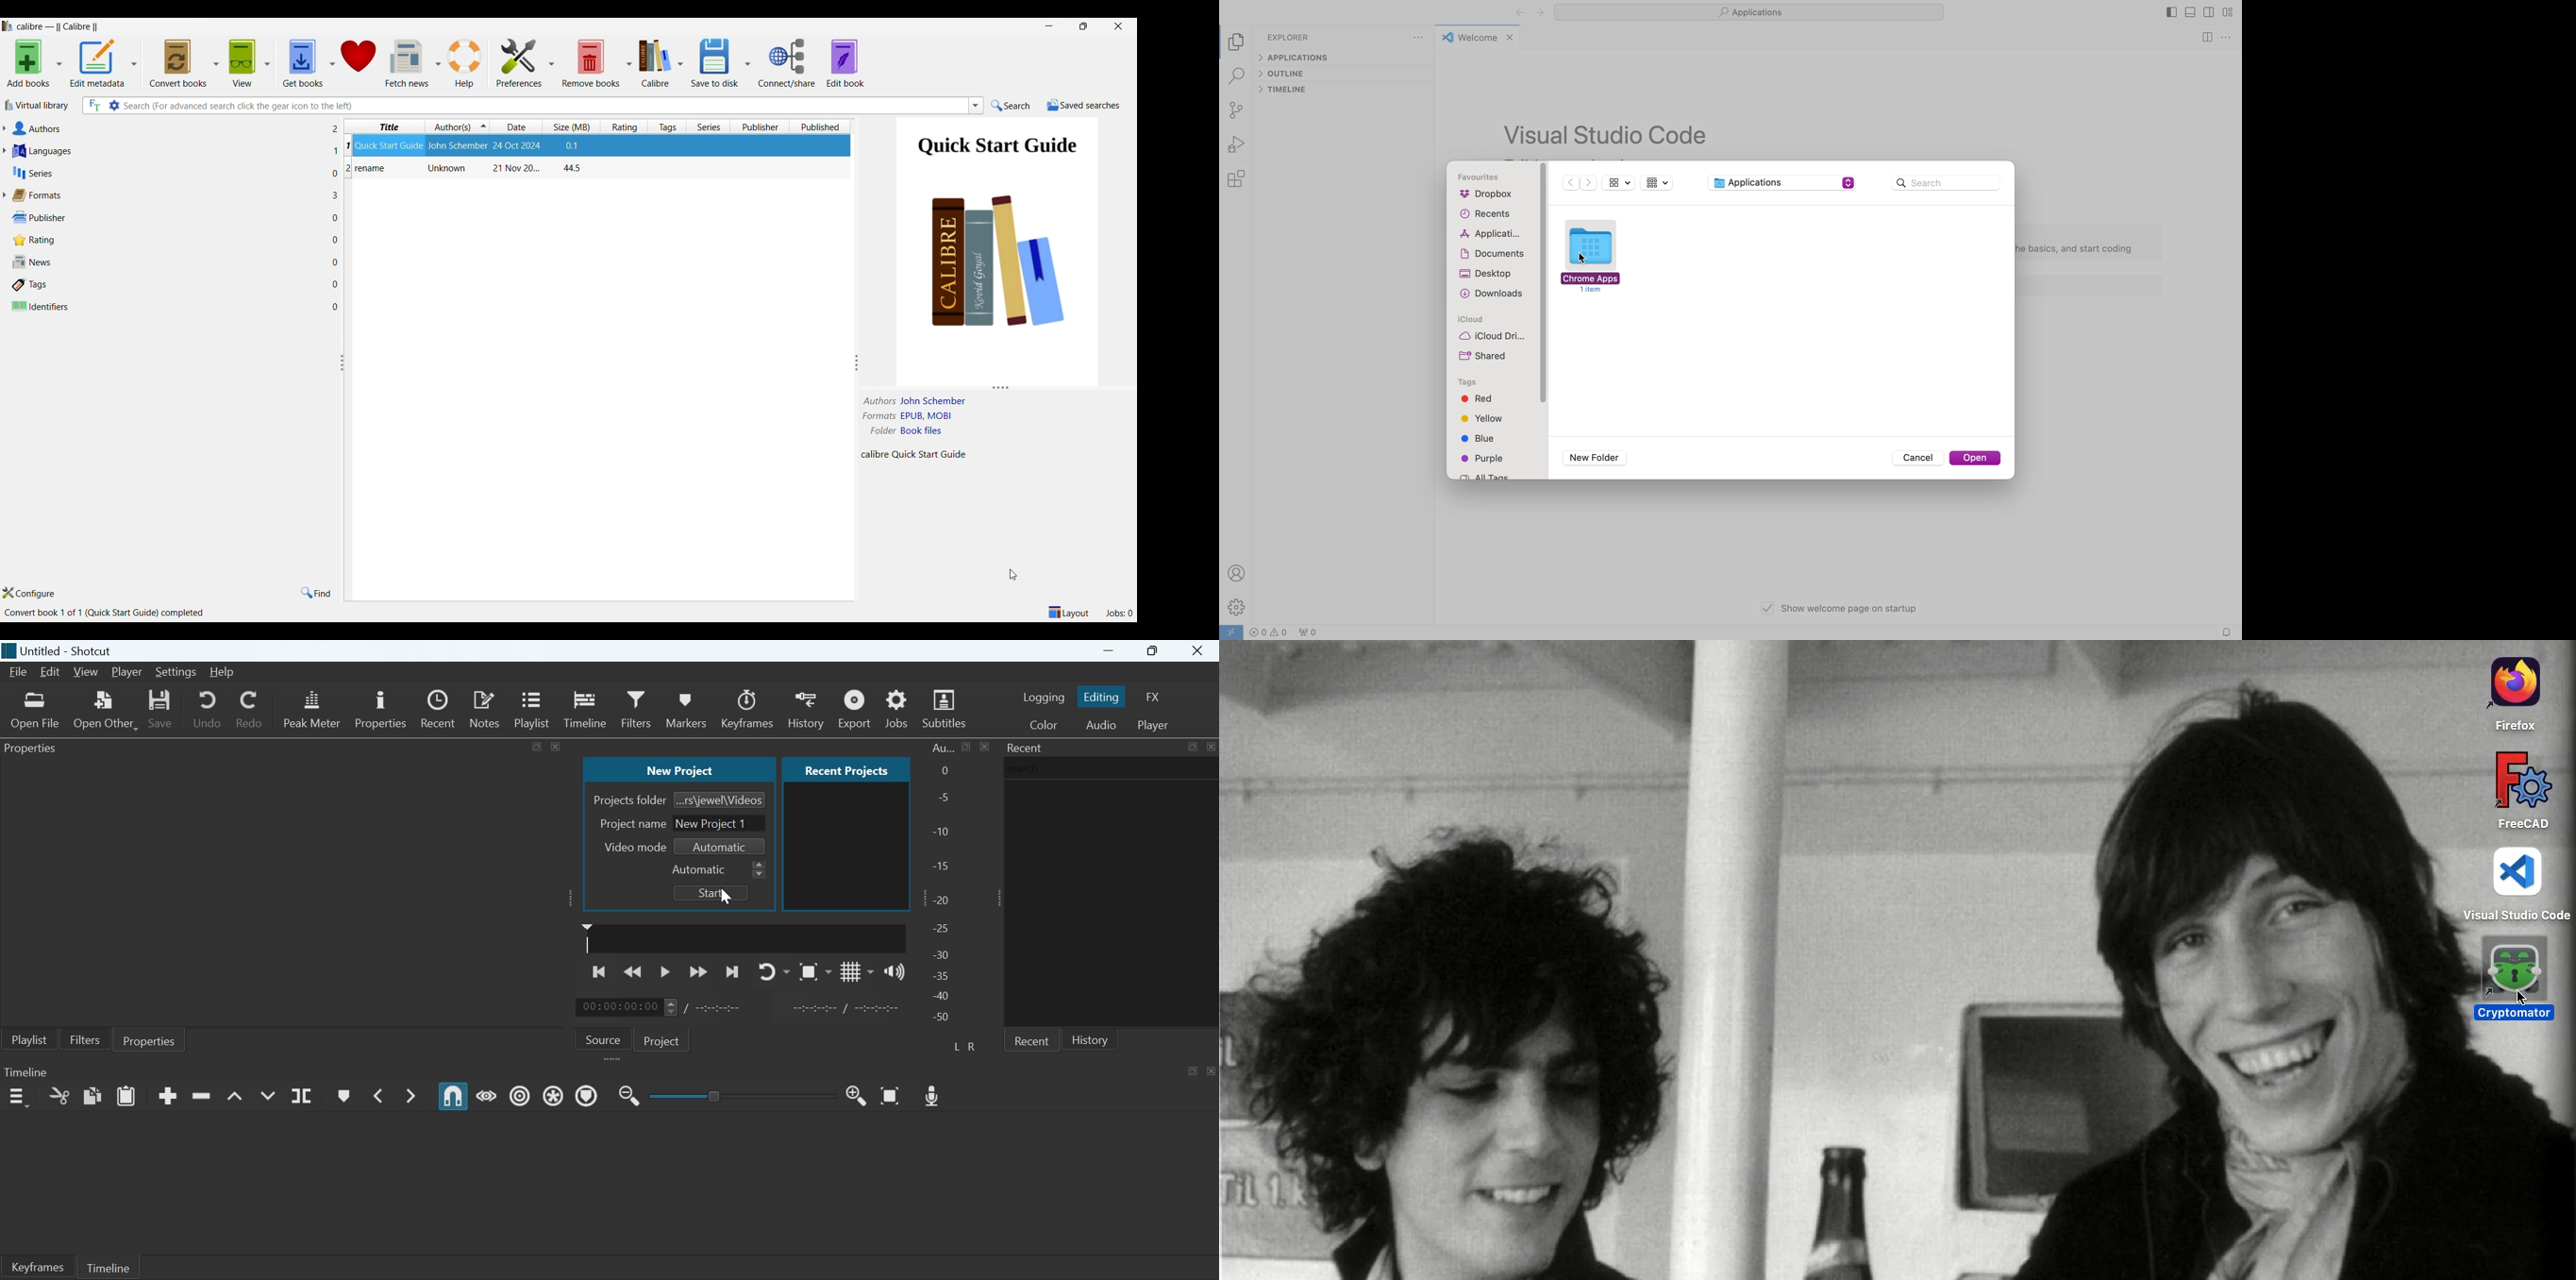 The height and width of the screenshot is (1288, 2576). I want to click on vertical scroll bar, so click(1544, 284).